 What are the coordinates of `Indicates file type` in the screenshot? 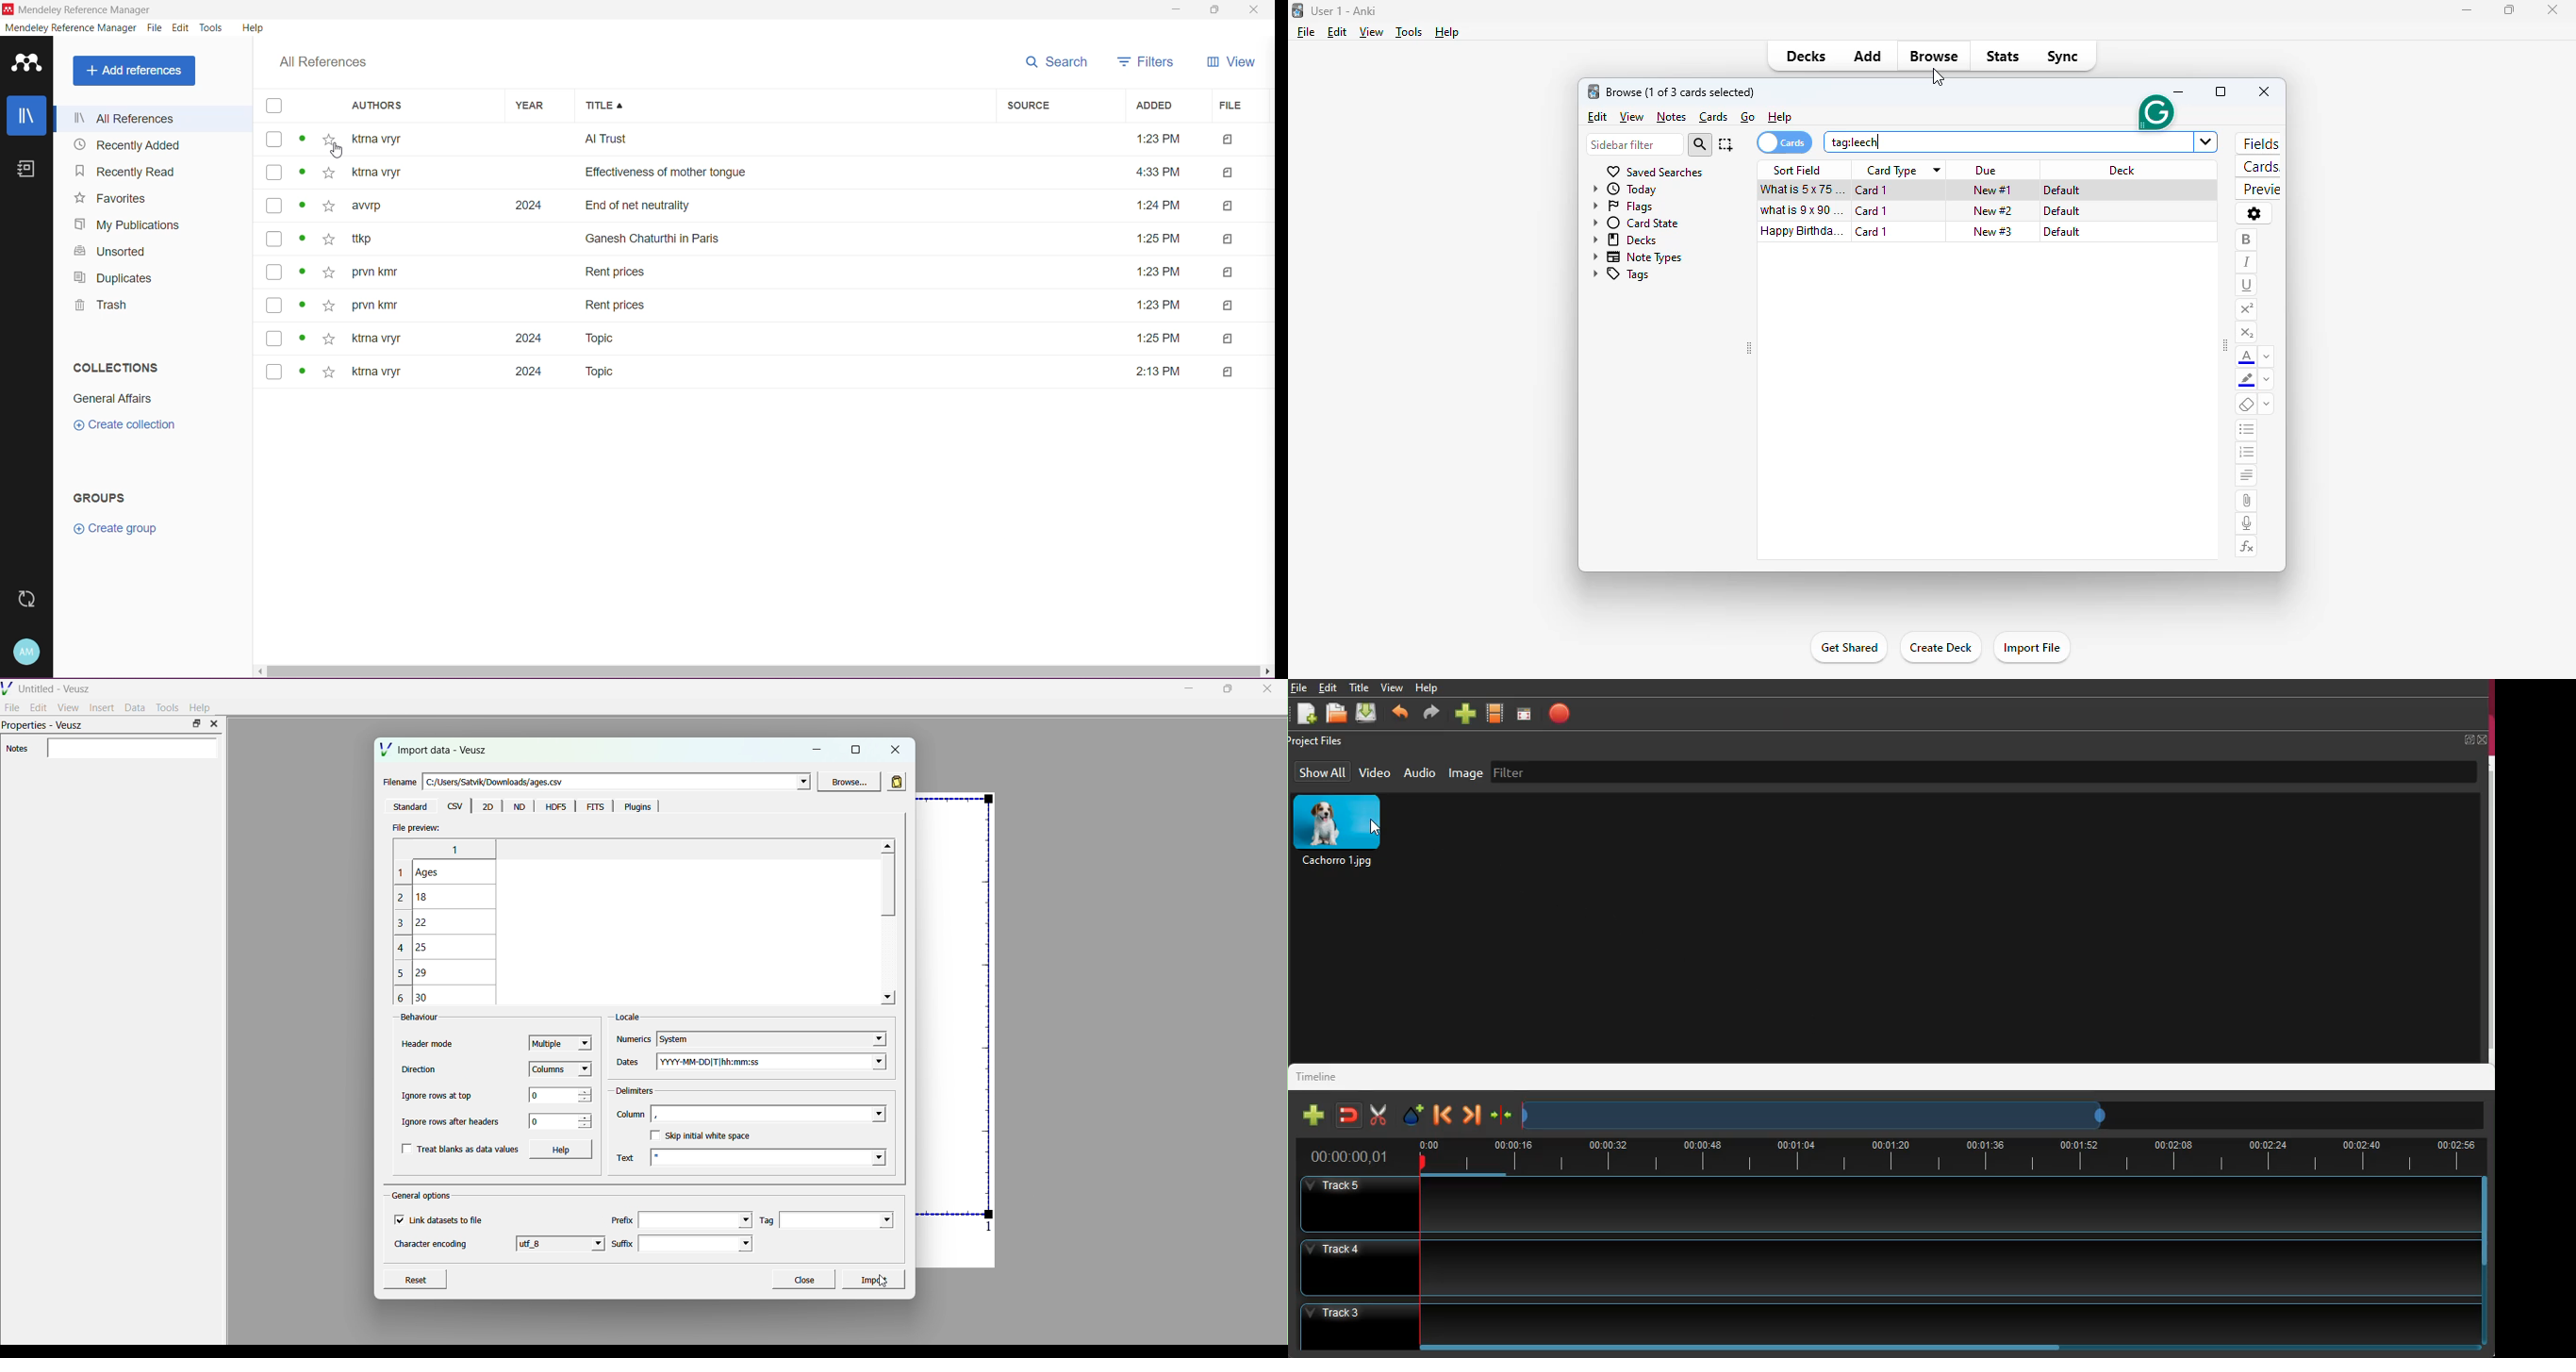 It's located at (1229, 306).